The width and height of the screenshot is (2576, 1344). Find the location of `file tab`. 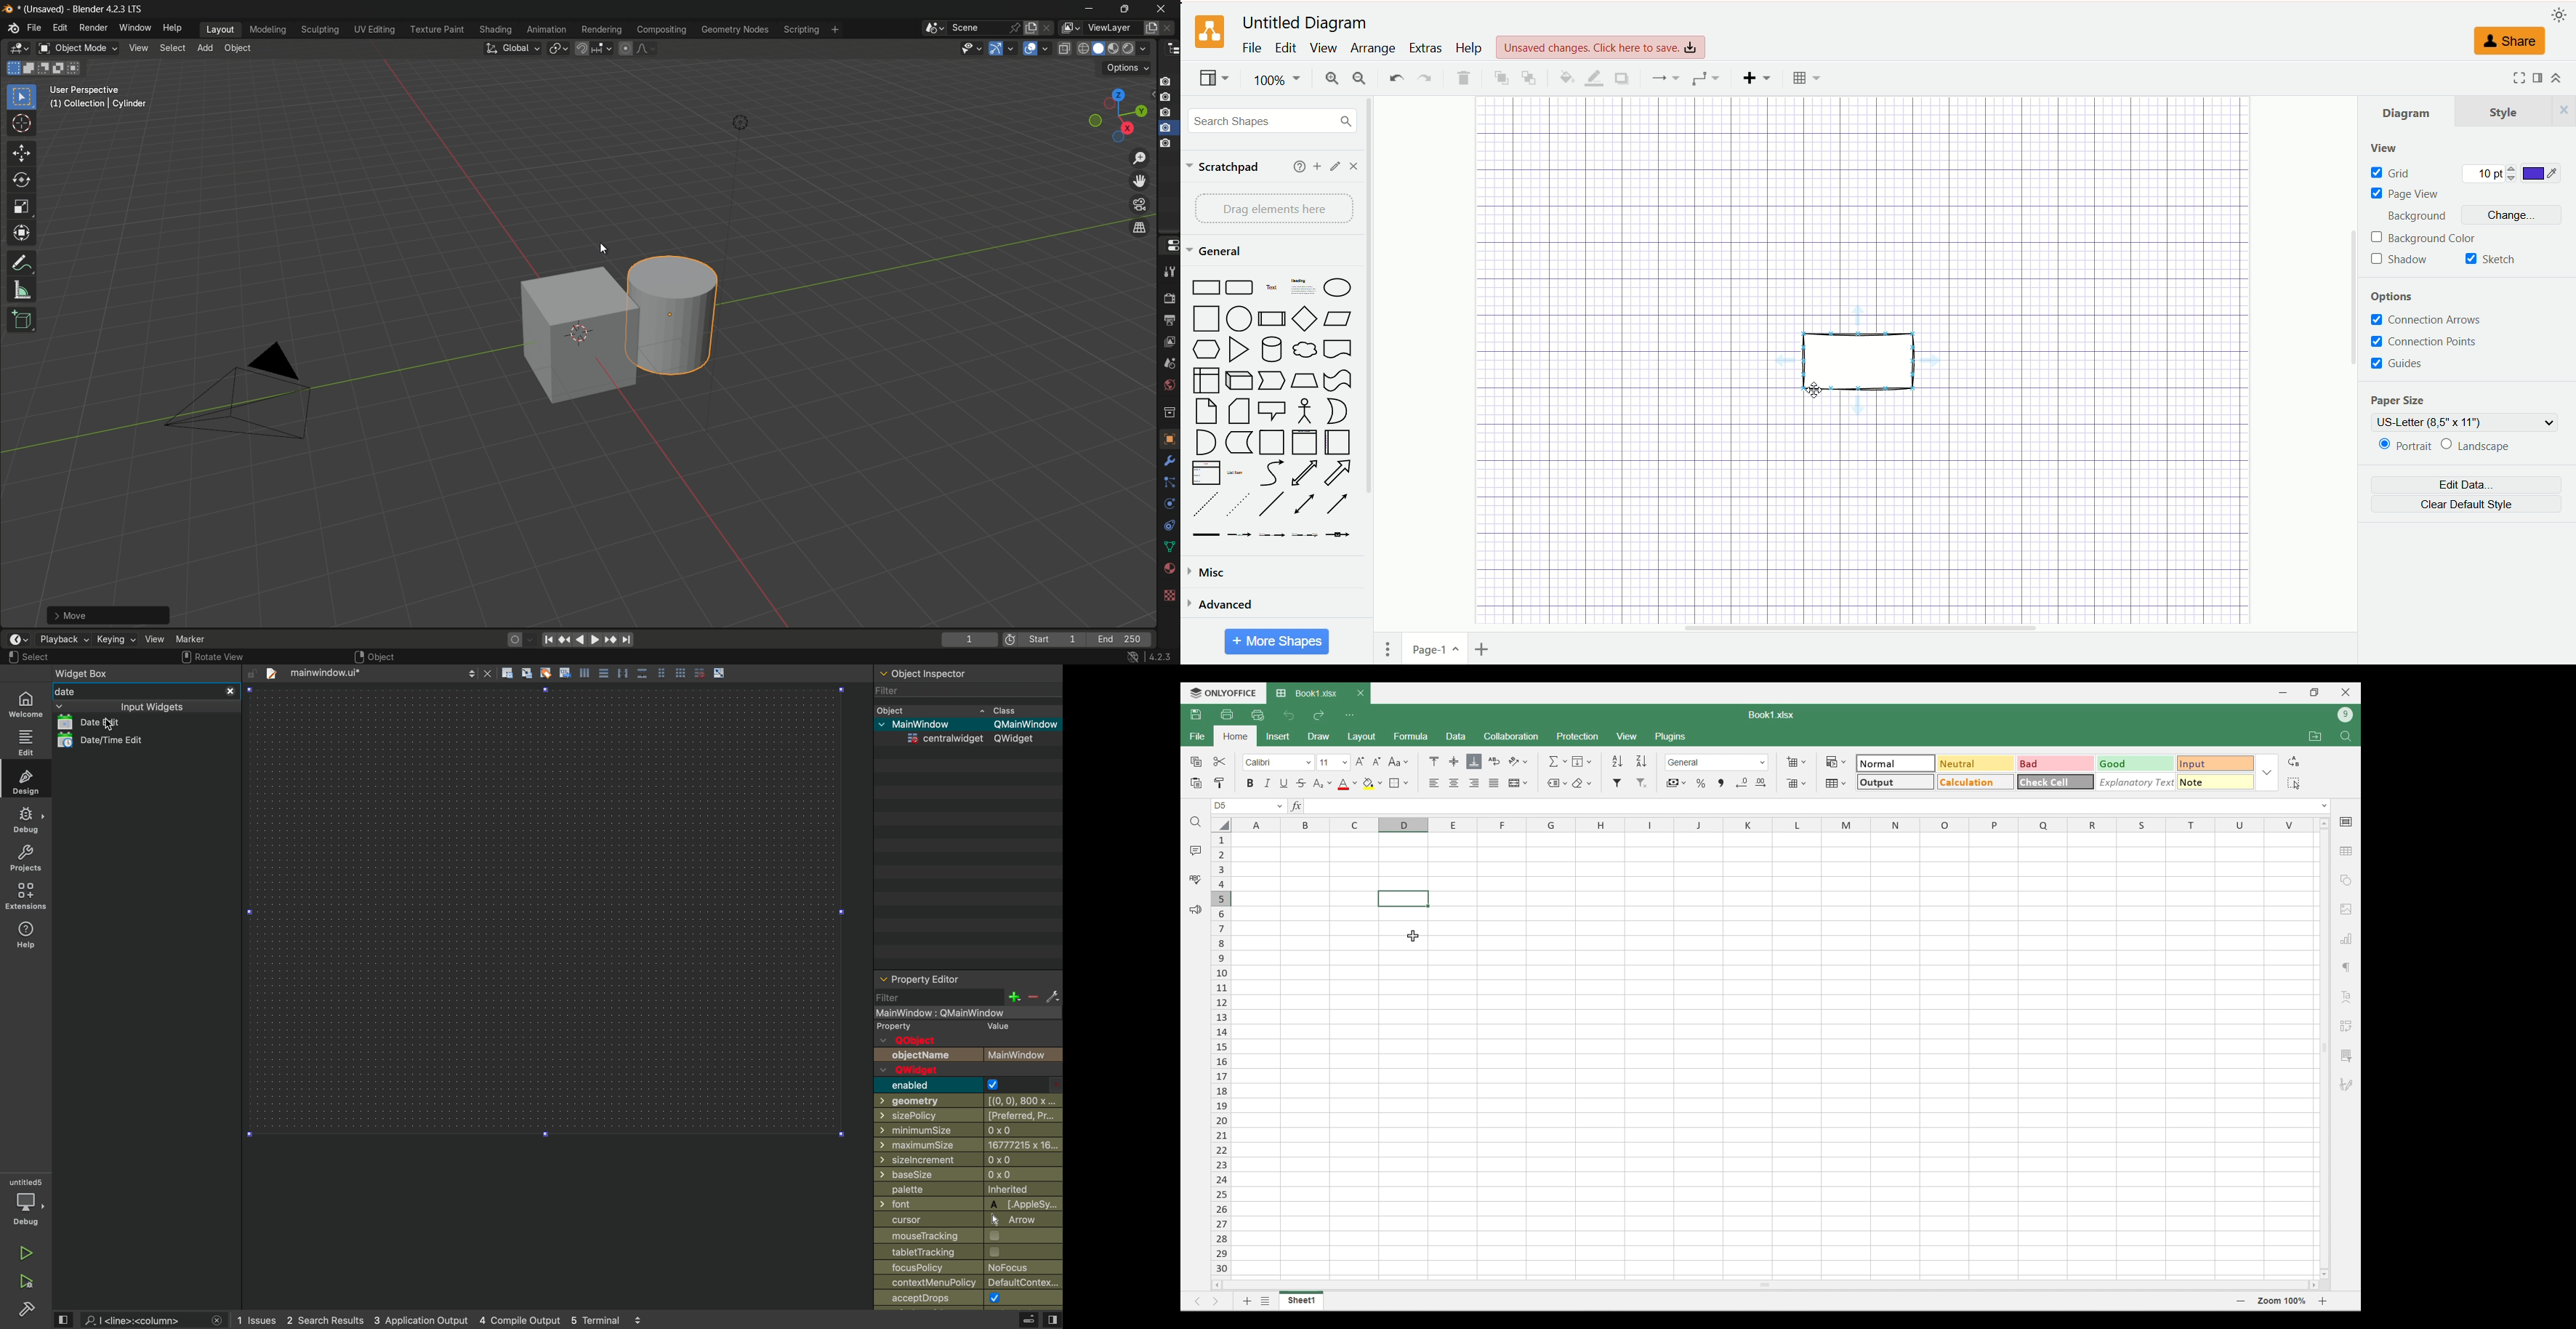

file tab is located at coordinates (359, 672).